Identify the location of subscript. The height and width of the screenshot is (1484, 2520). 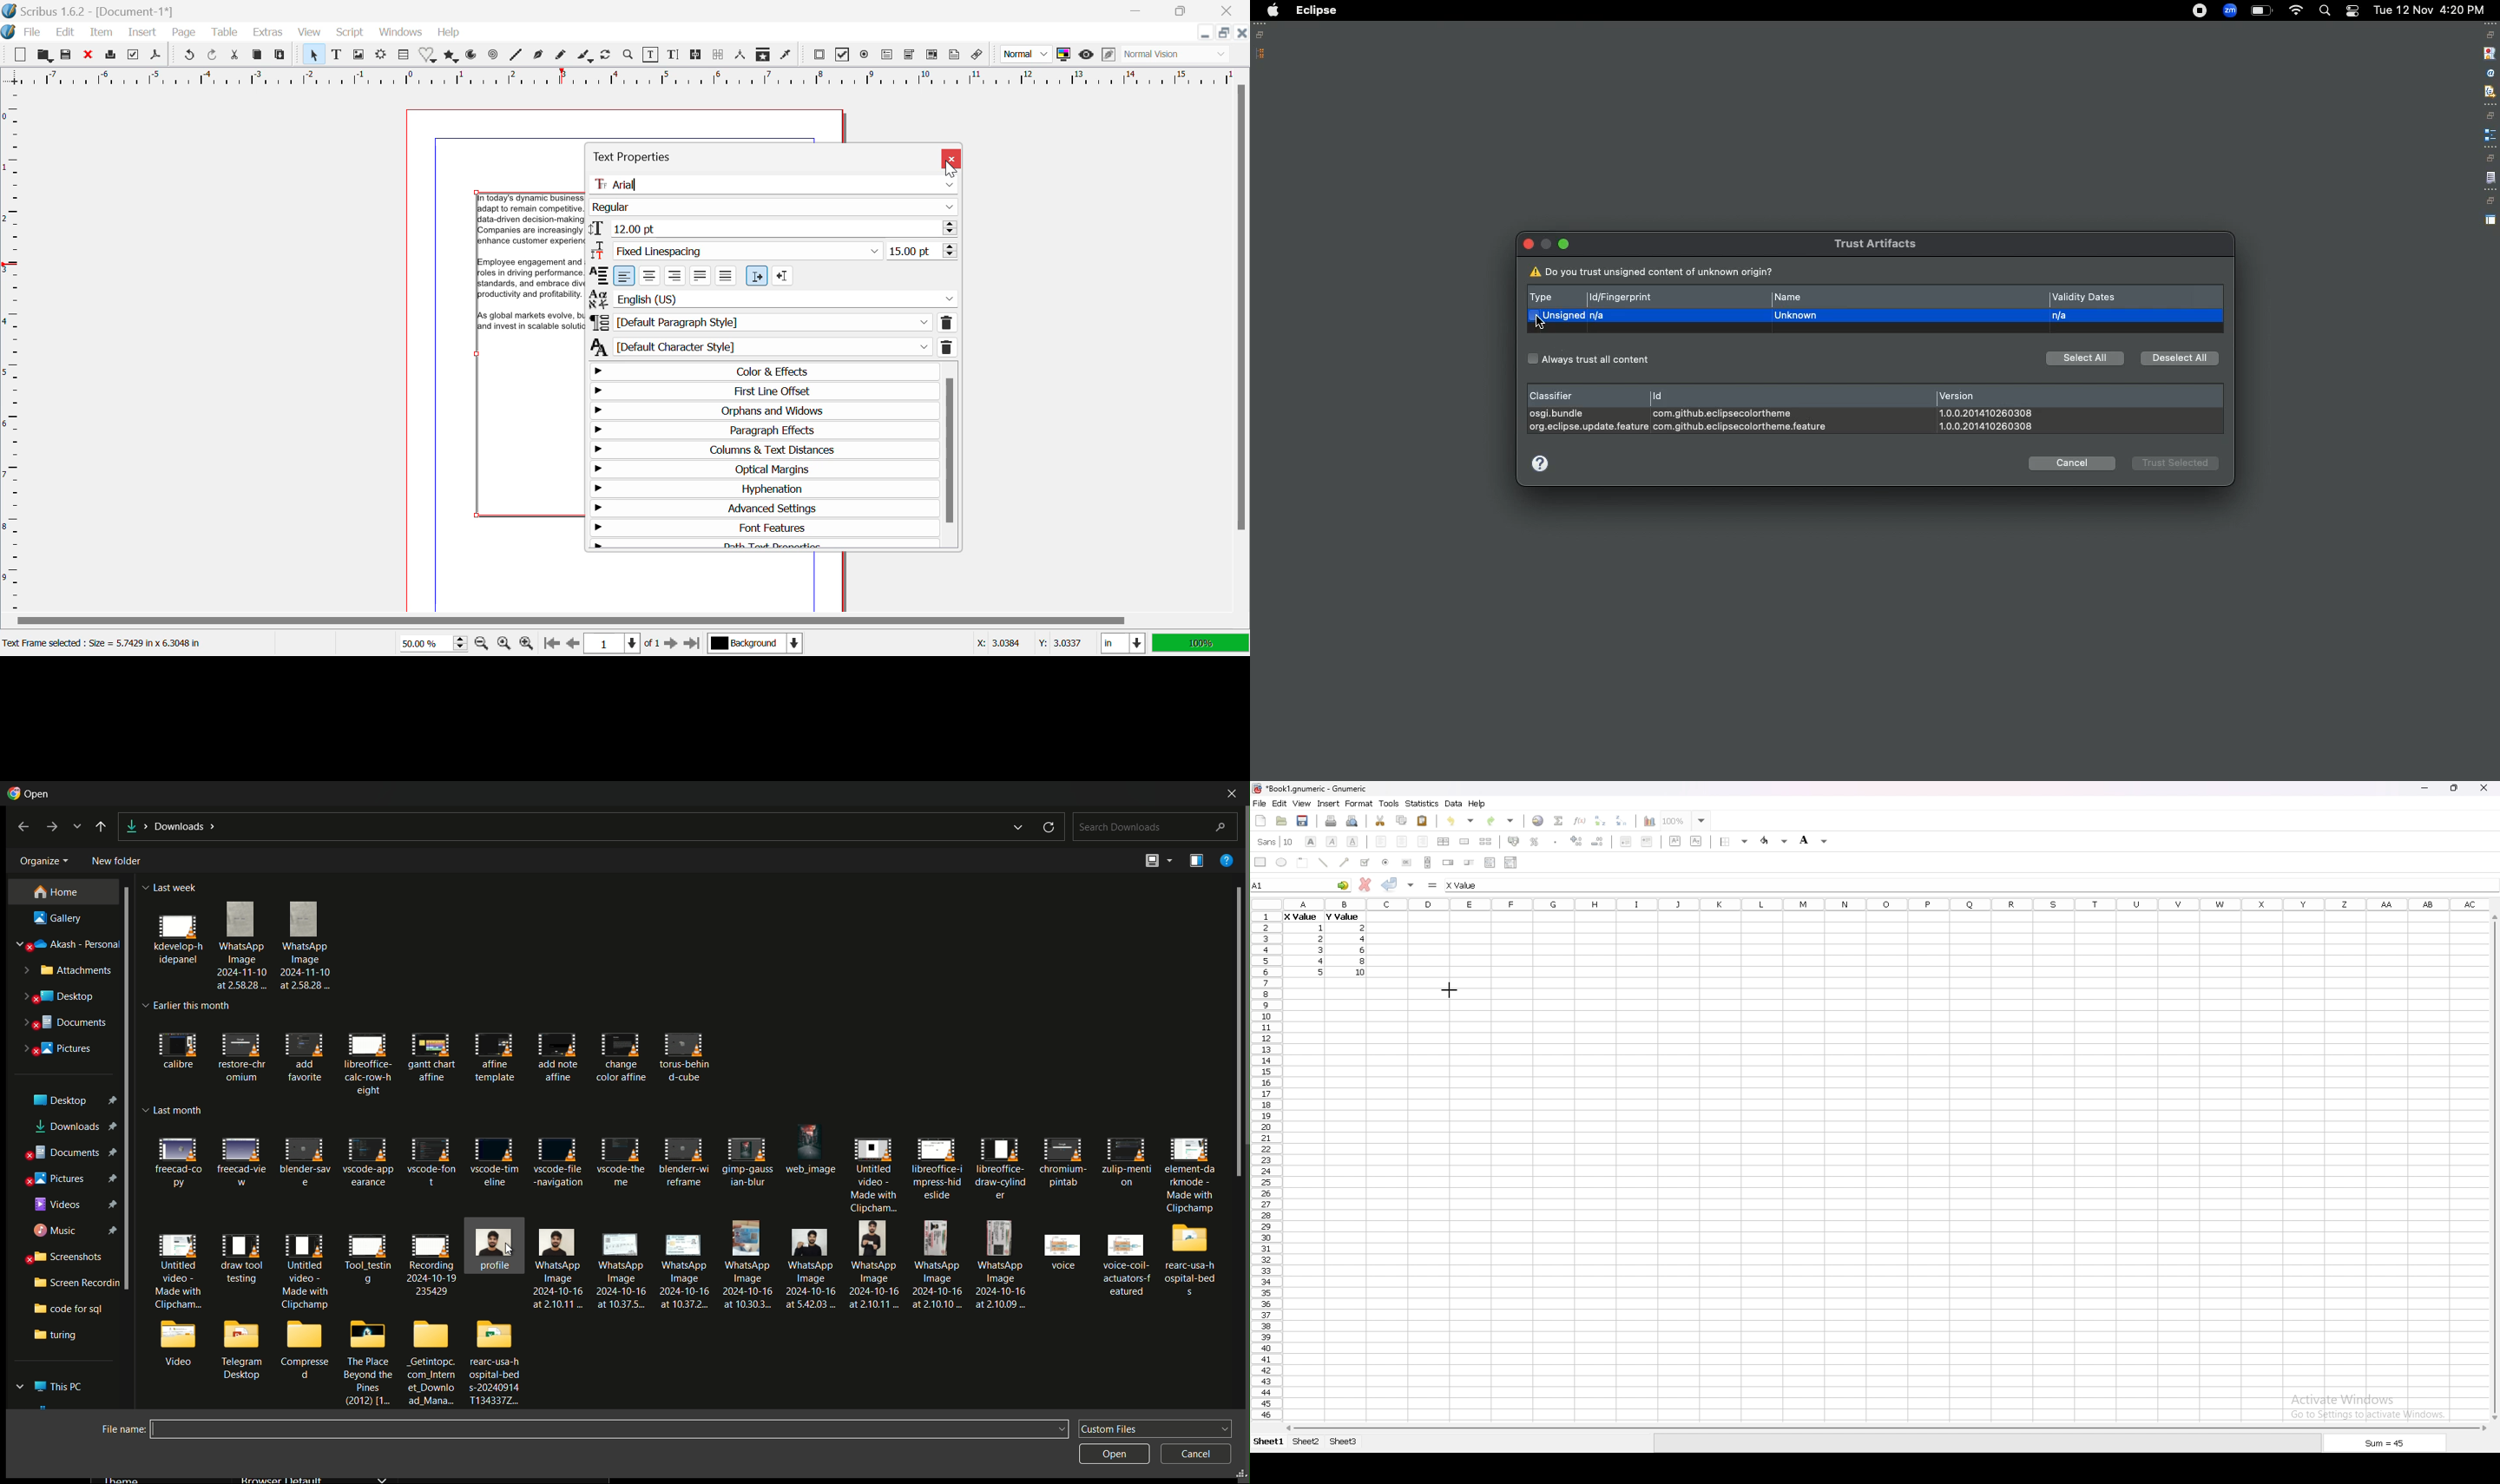
(1697, 840).